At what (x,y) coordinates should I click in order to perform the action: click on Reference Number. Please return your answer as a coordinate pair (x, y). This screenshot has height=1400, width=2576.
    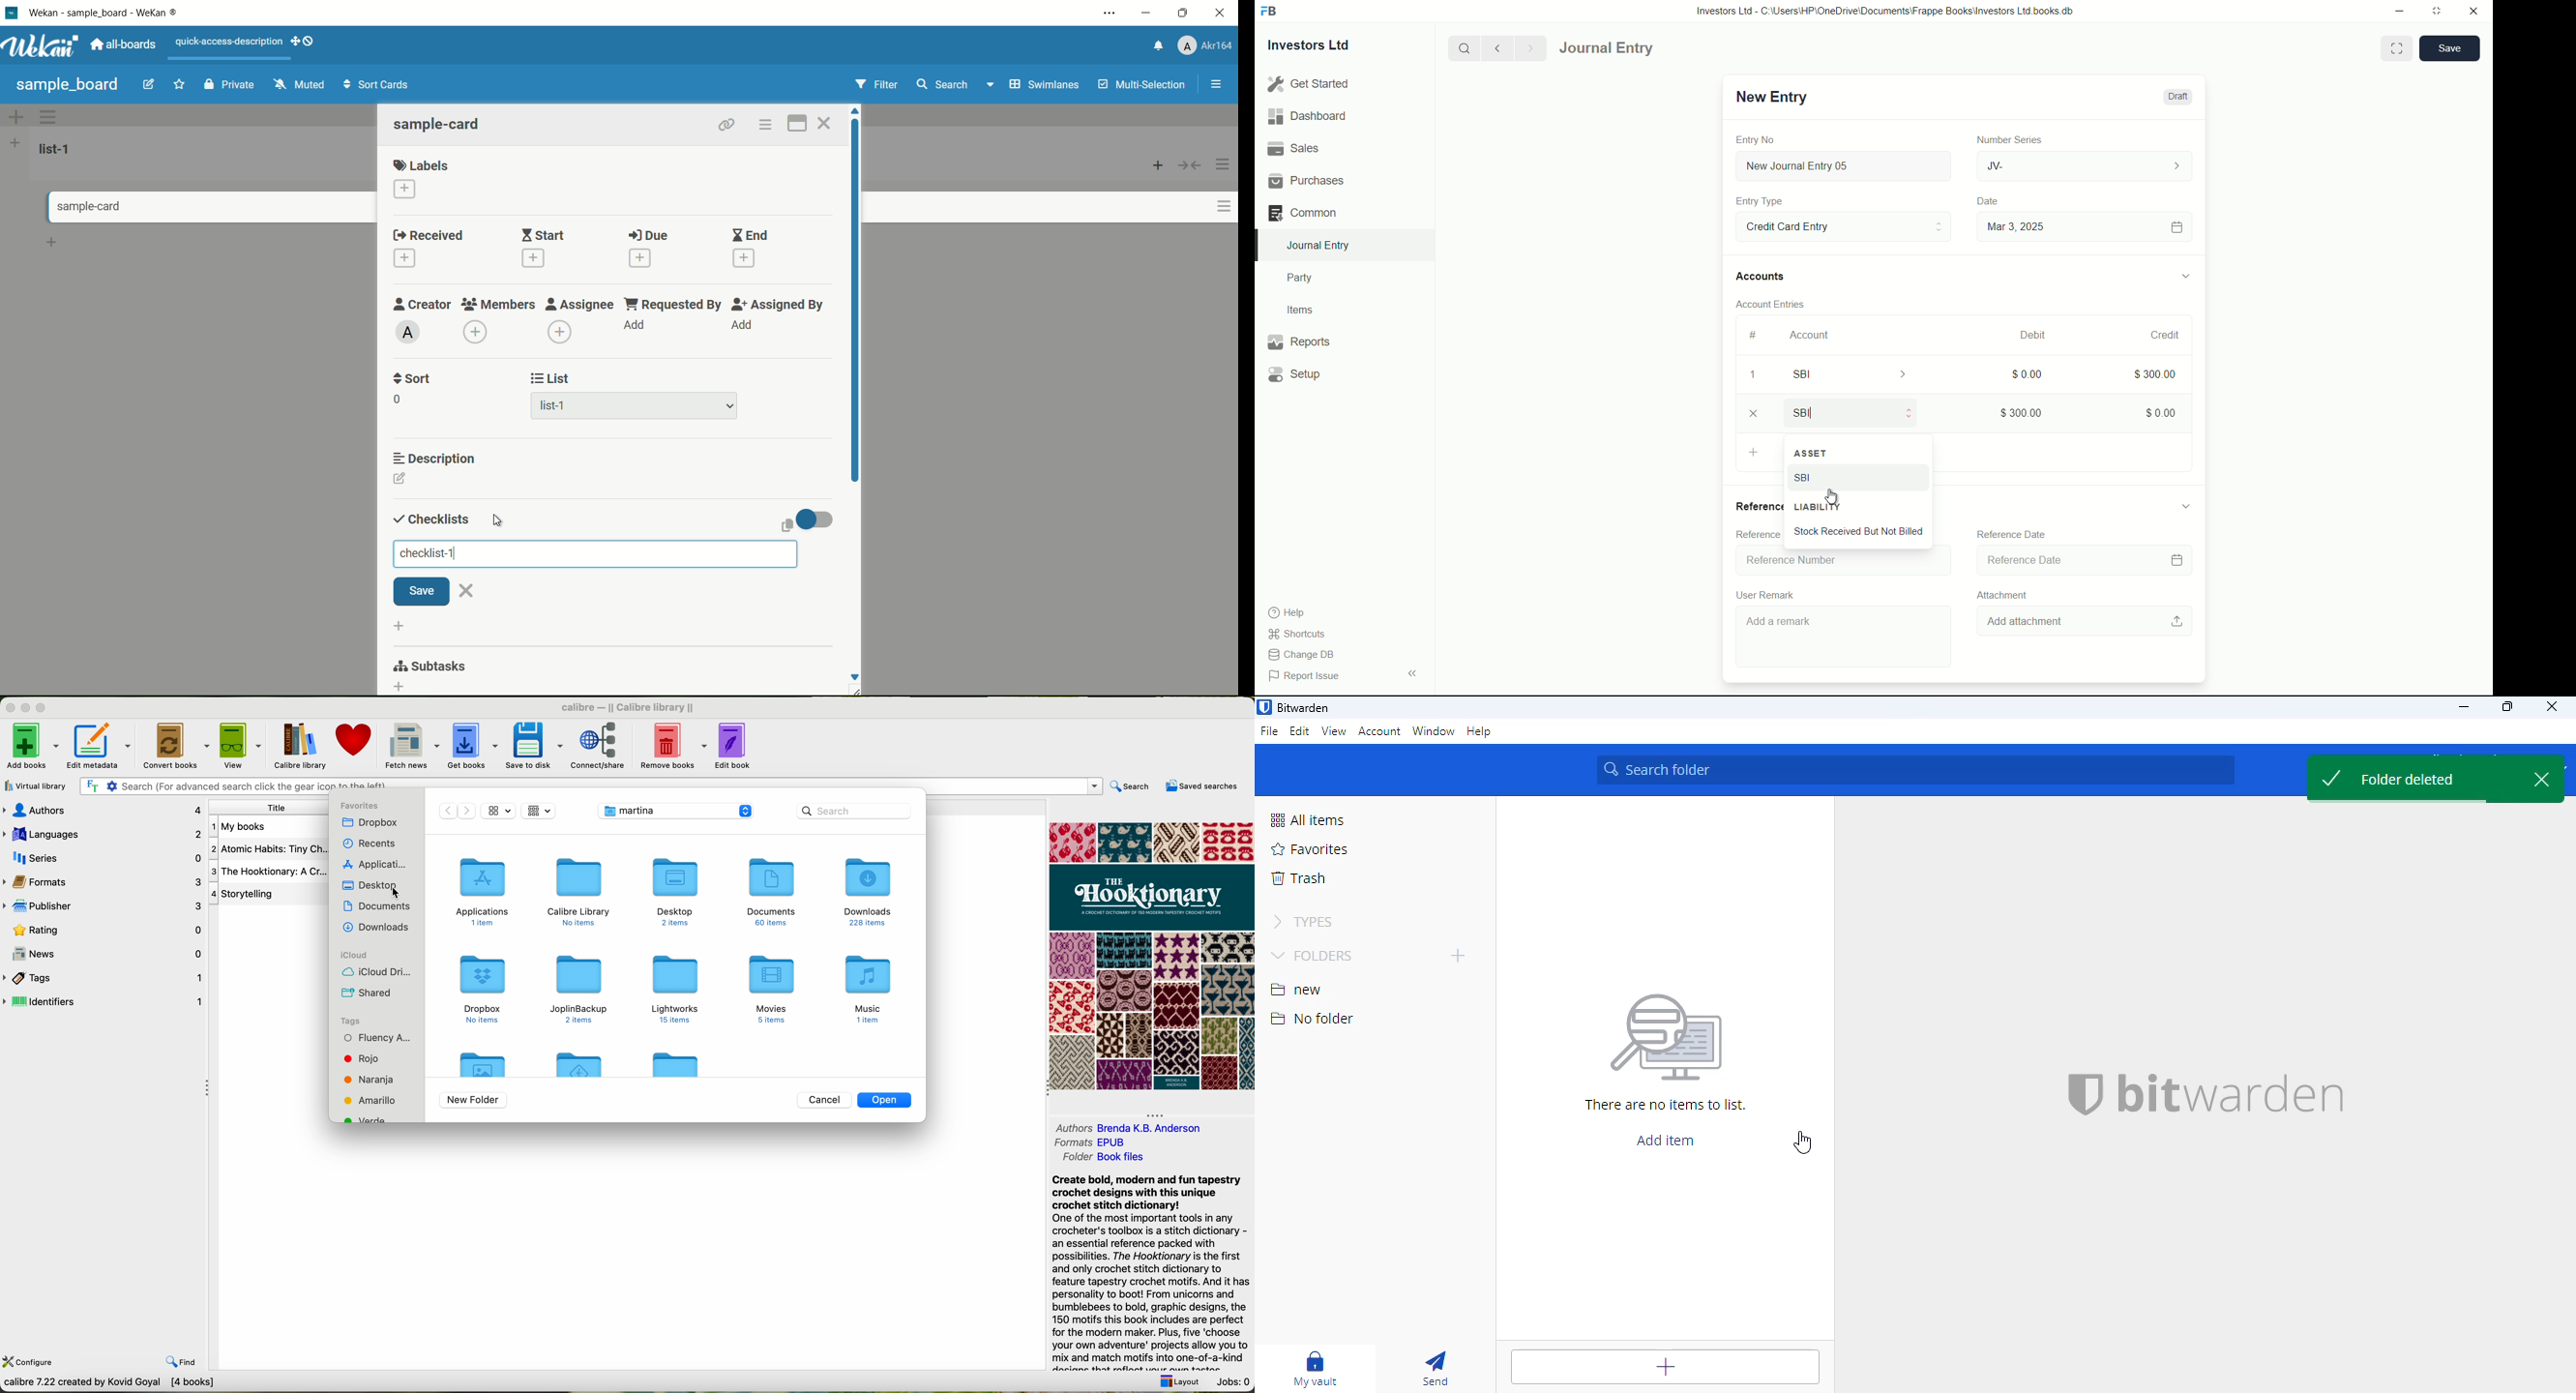
    Looking at the image, I should click on (1757, 533).